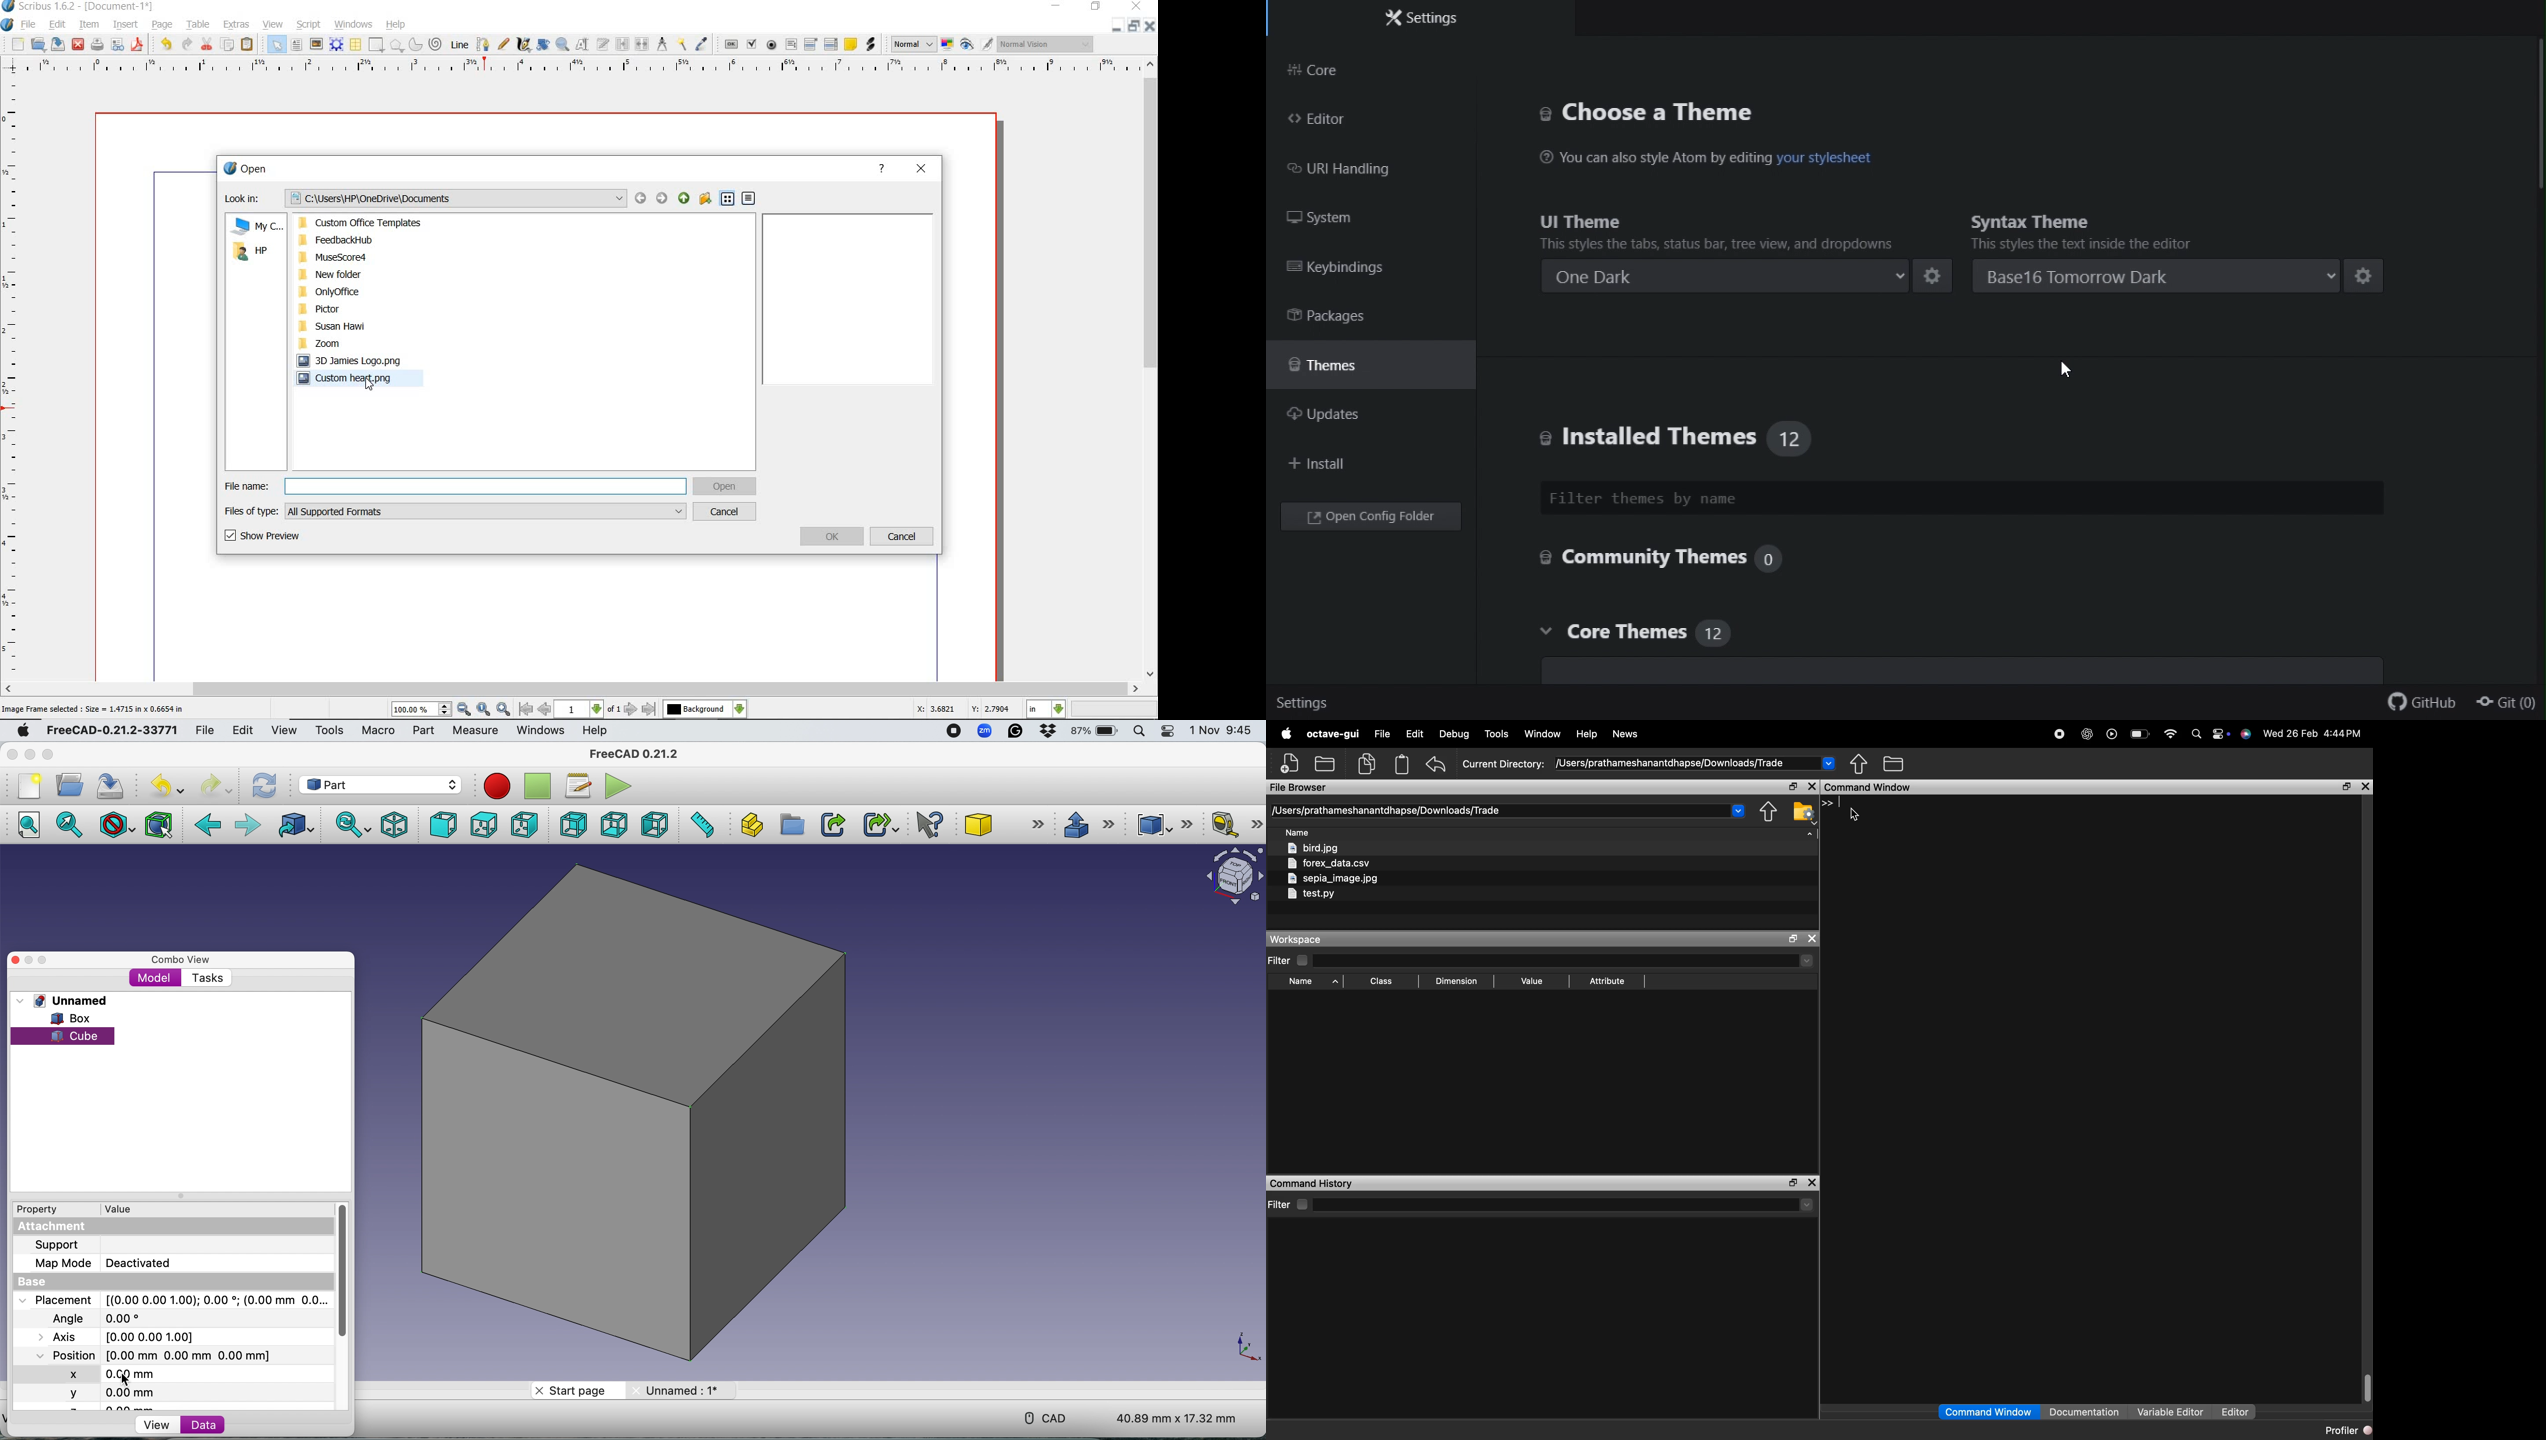  What do you see at coordinates (683, 199) in the screenshot?
I see `up` at bounding box center [683, 199].